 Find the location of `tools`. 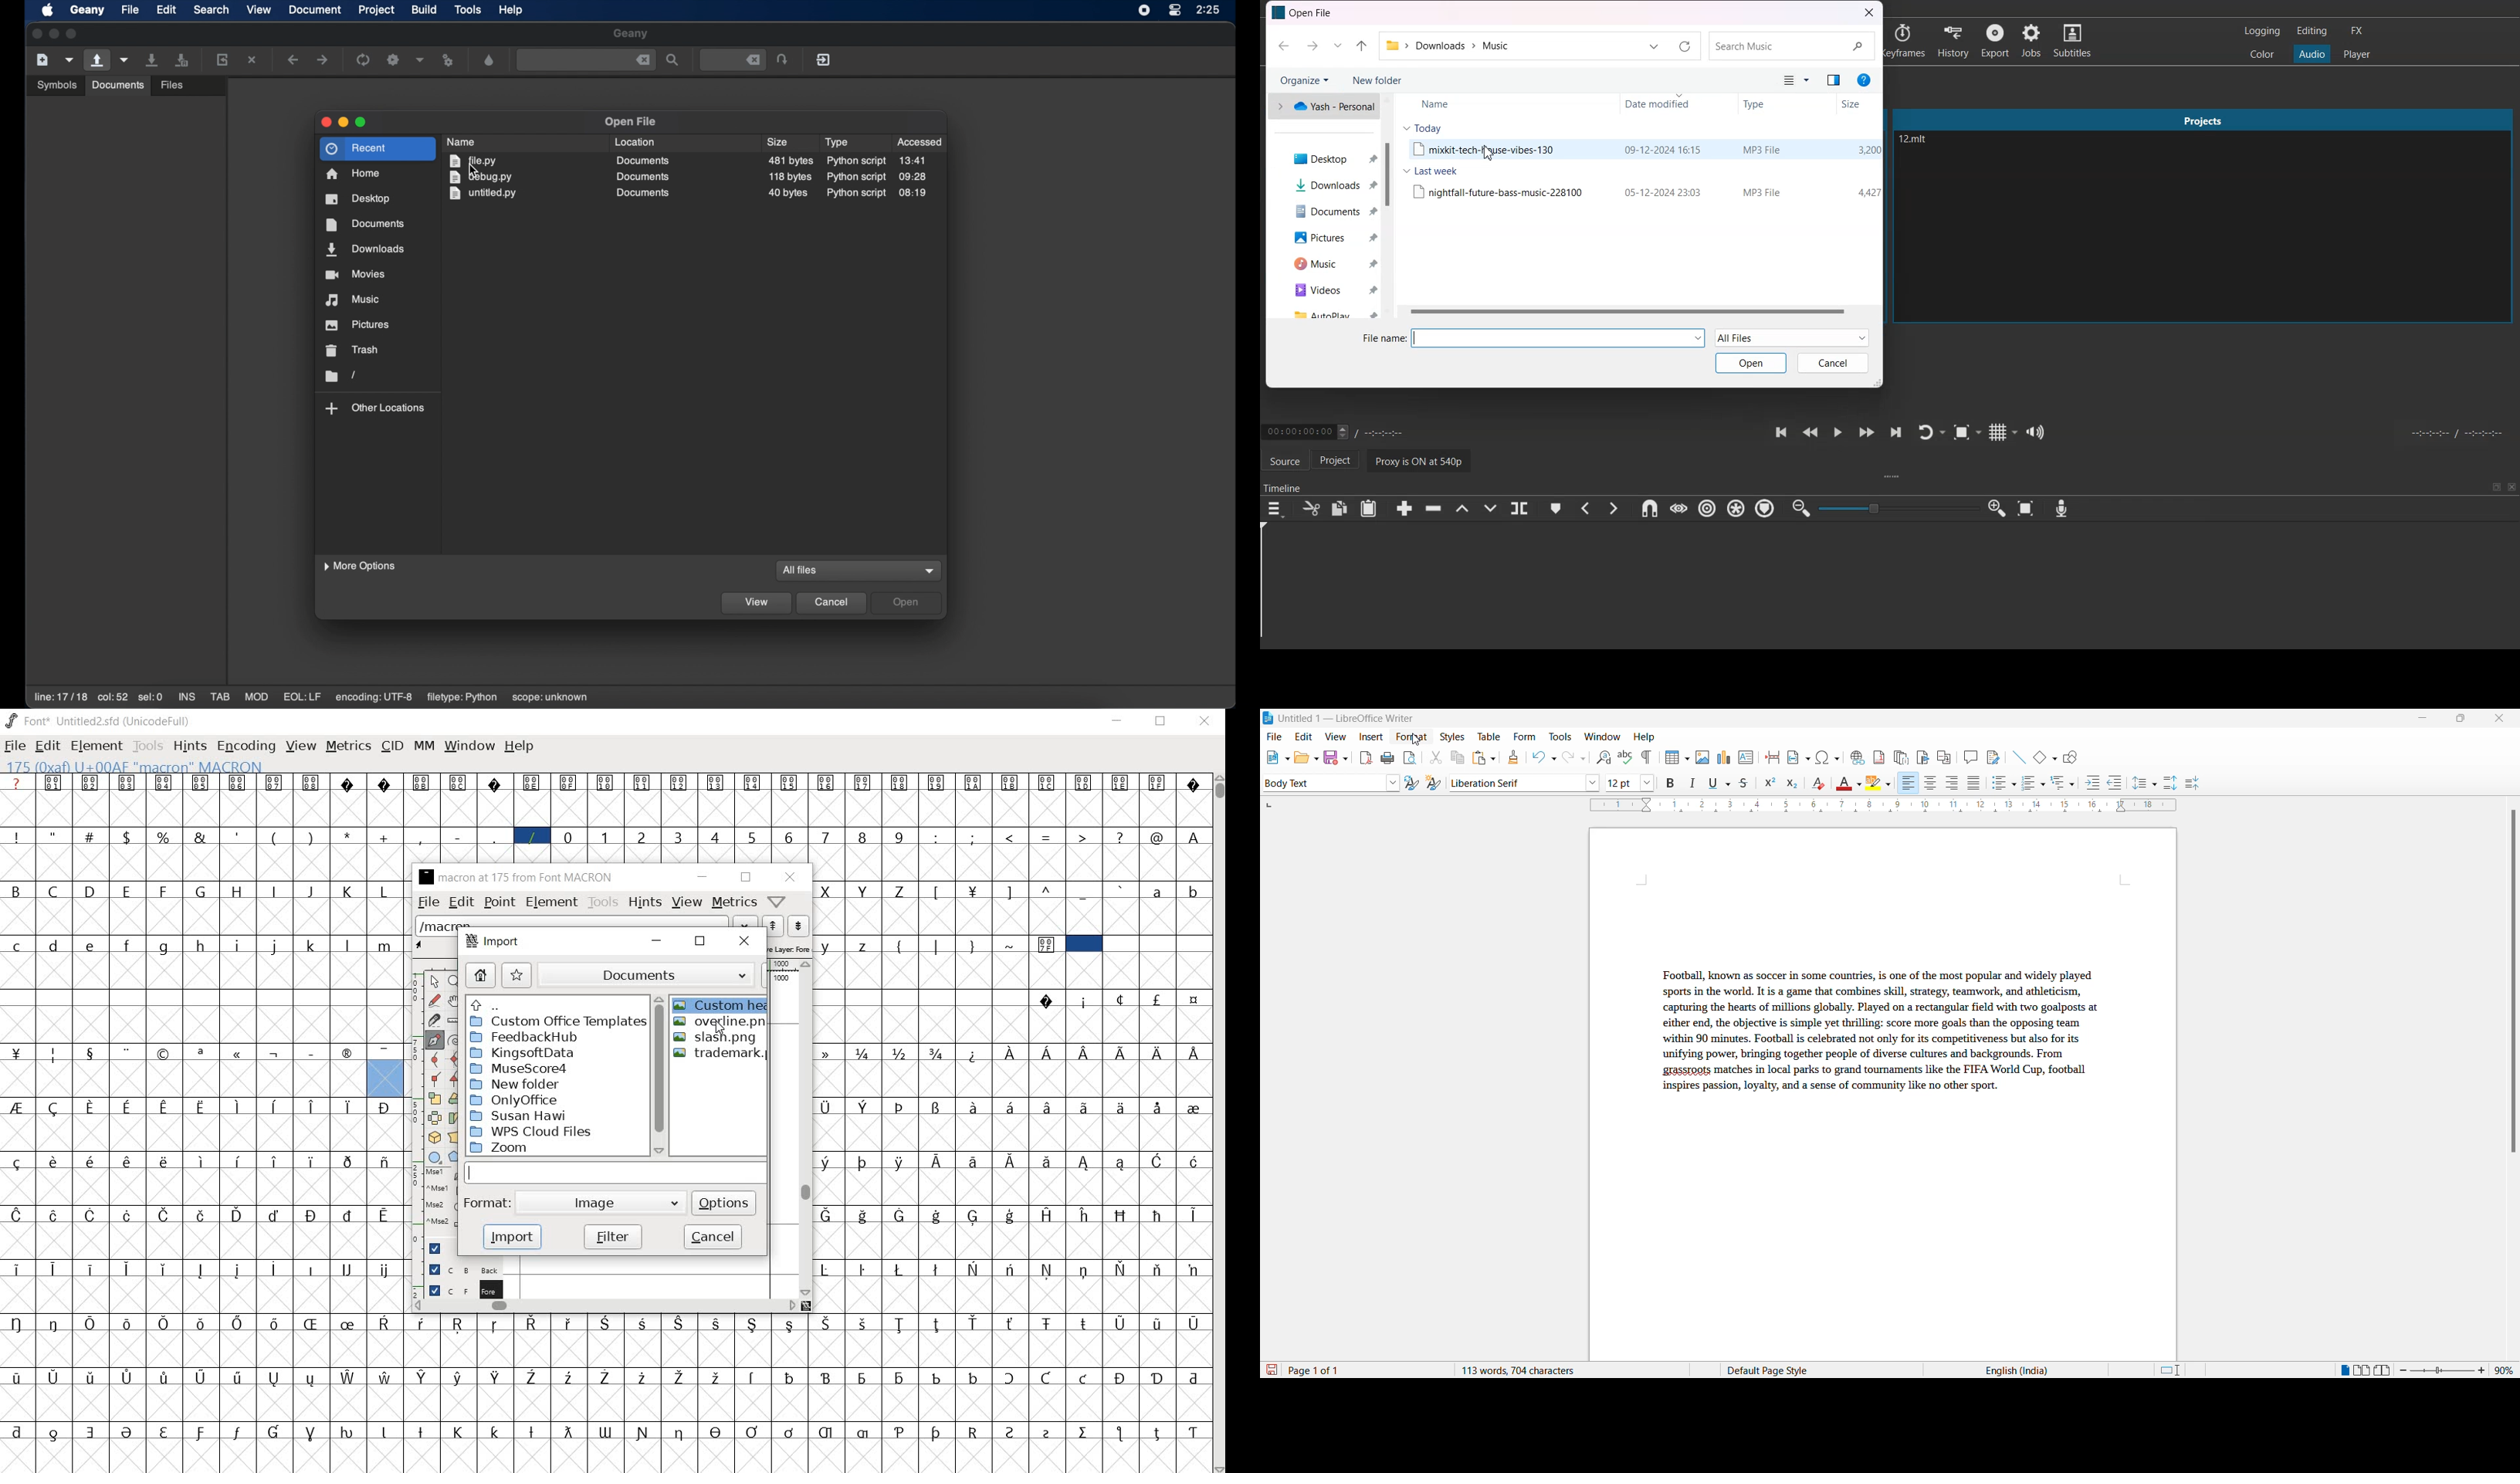

tools is located at coordinates (1560, 737).